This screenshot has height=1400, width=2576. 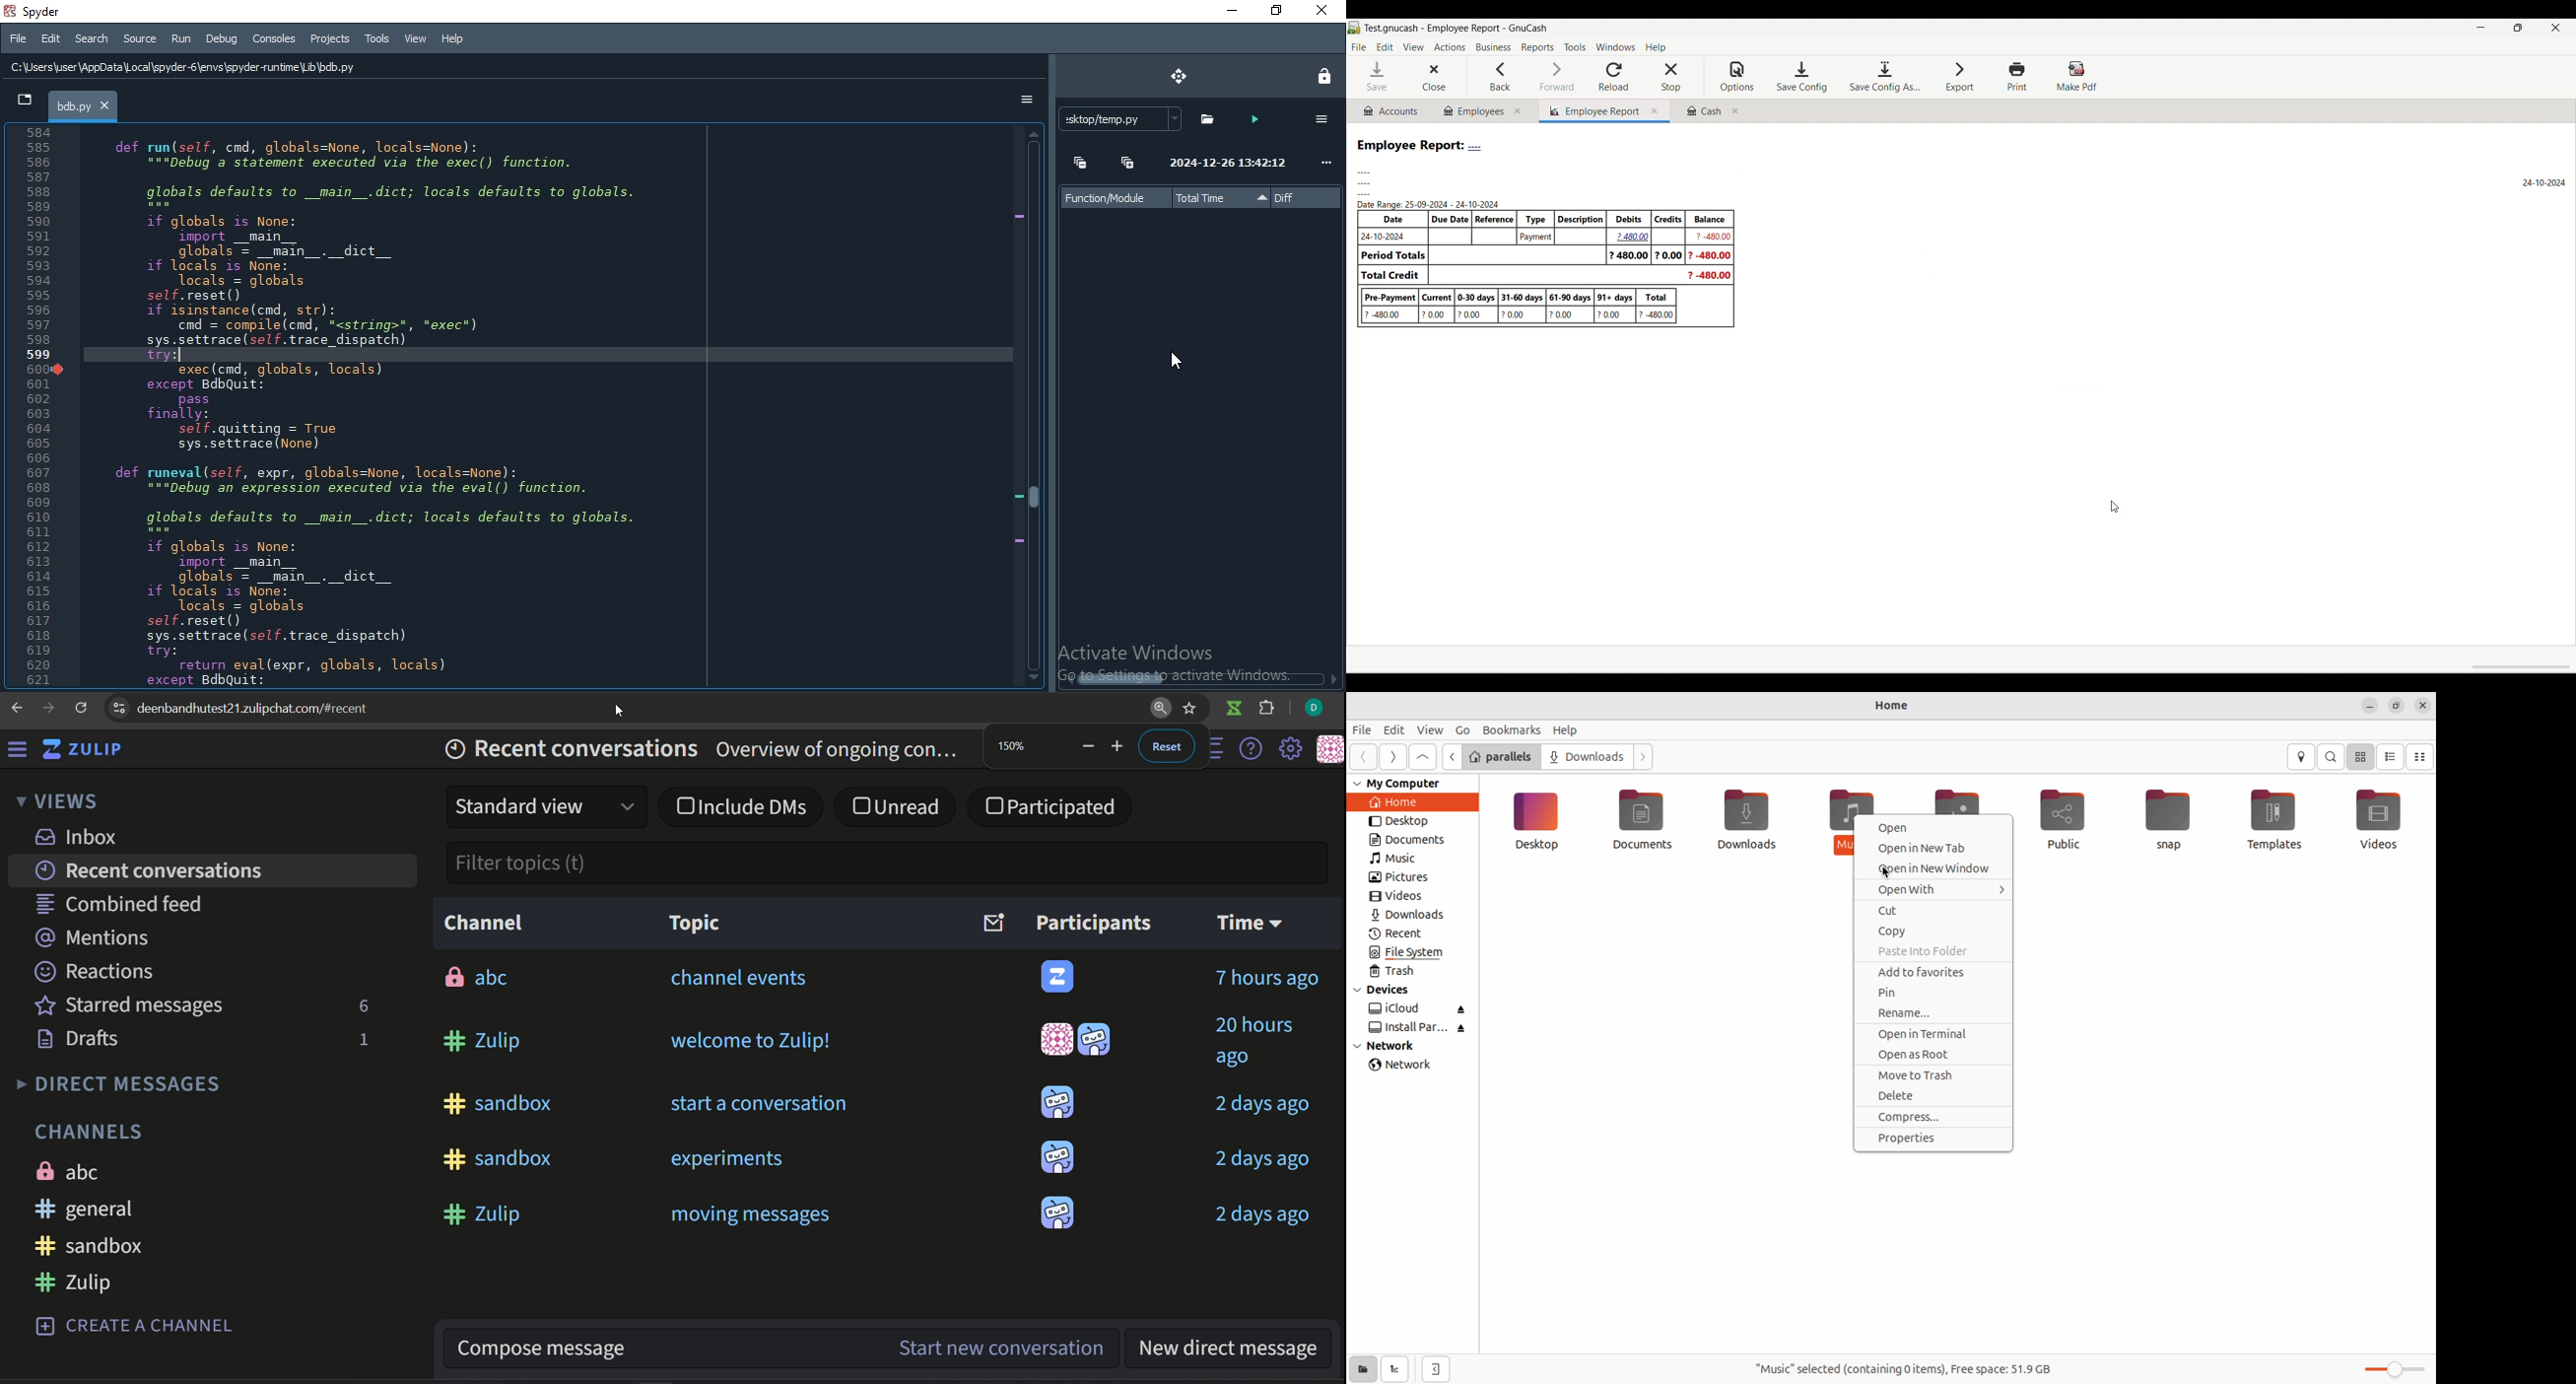 What do you see at coordinates (273, 38) in the screenshot?
I see `Consoles` at bounding box center [273, 38].